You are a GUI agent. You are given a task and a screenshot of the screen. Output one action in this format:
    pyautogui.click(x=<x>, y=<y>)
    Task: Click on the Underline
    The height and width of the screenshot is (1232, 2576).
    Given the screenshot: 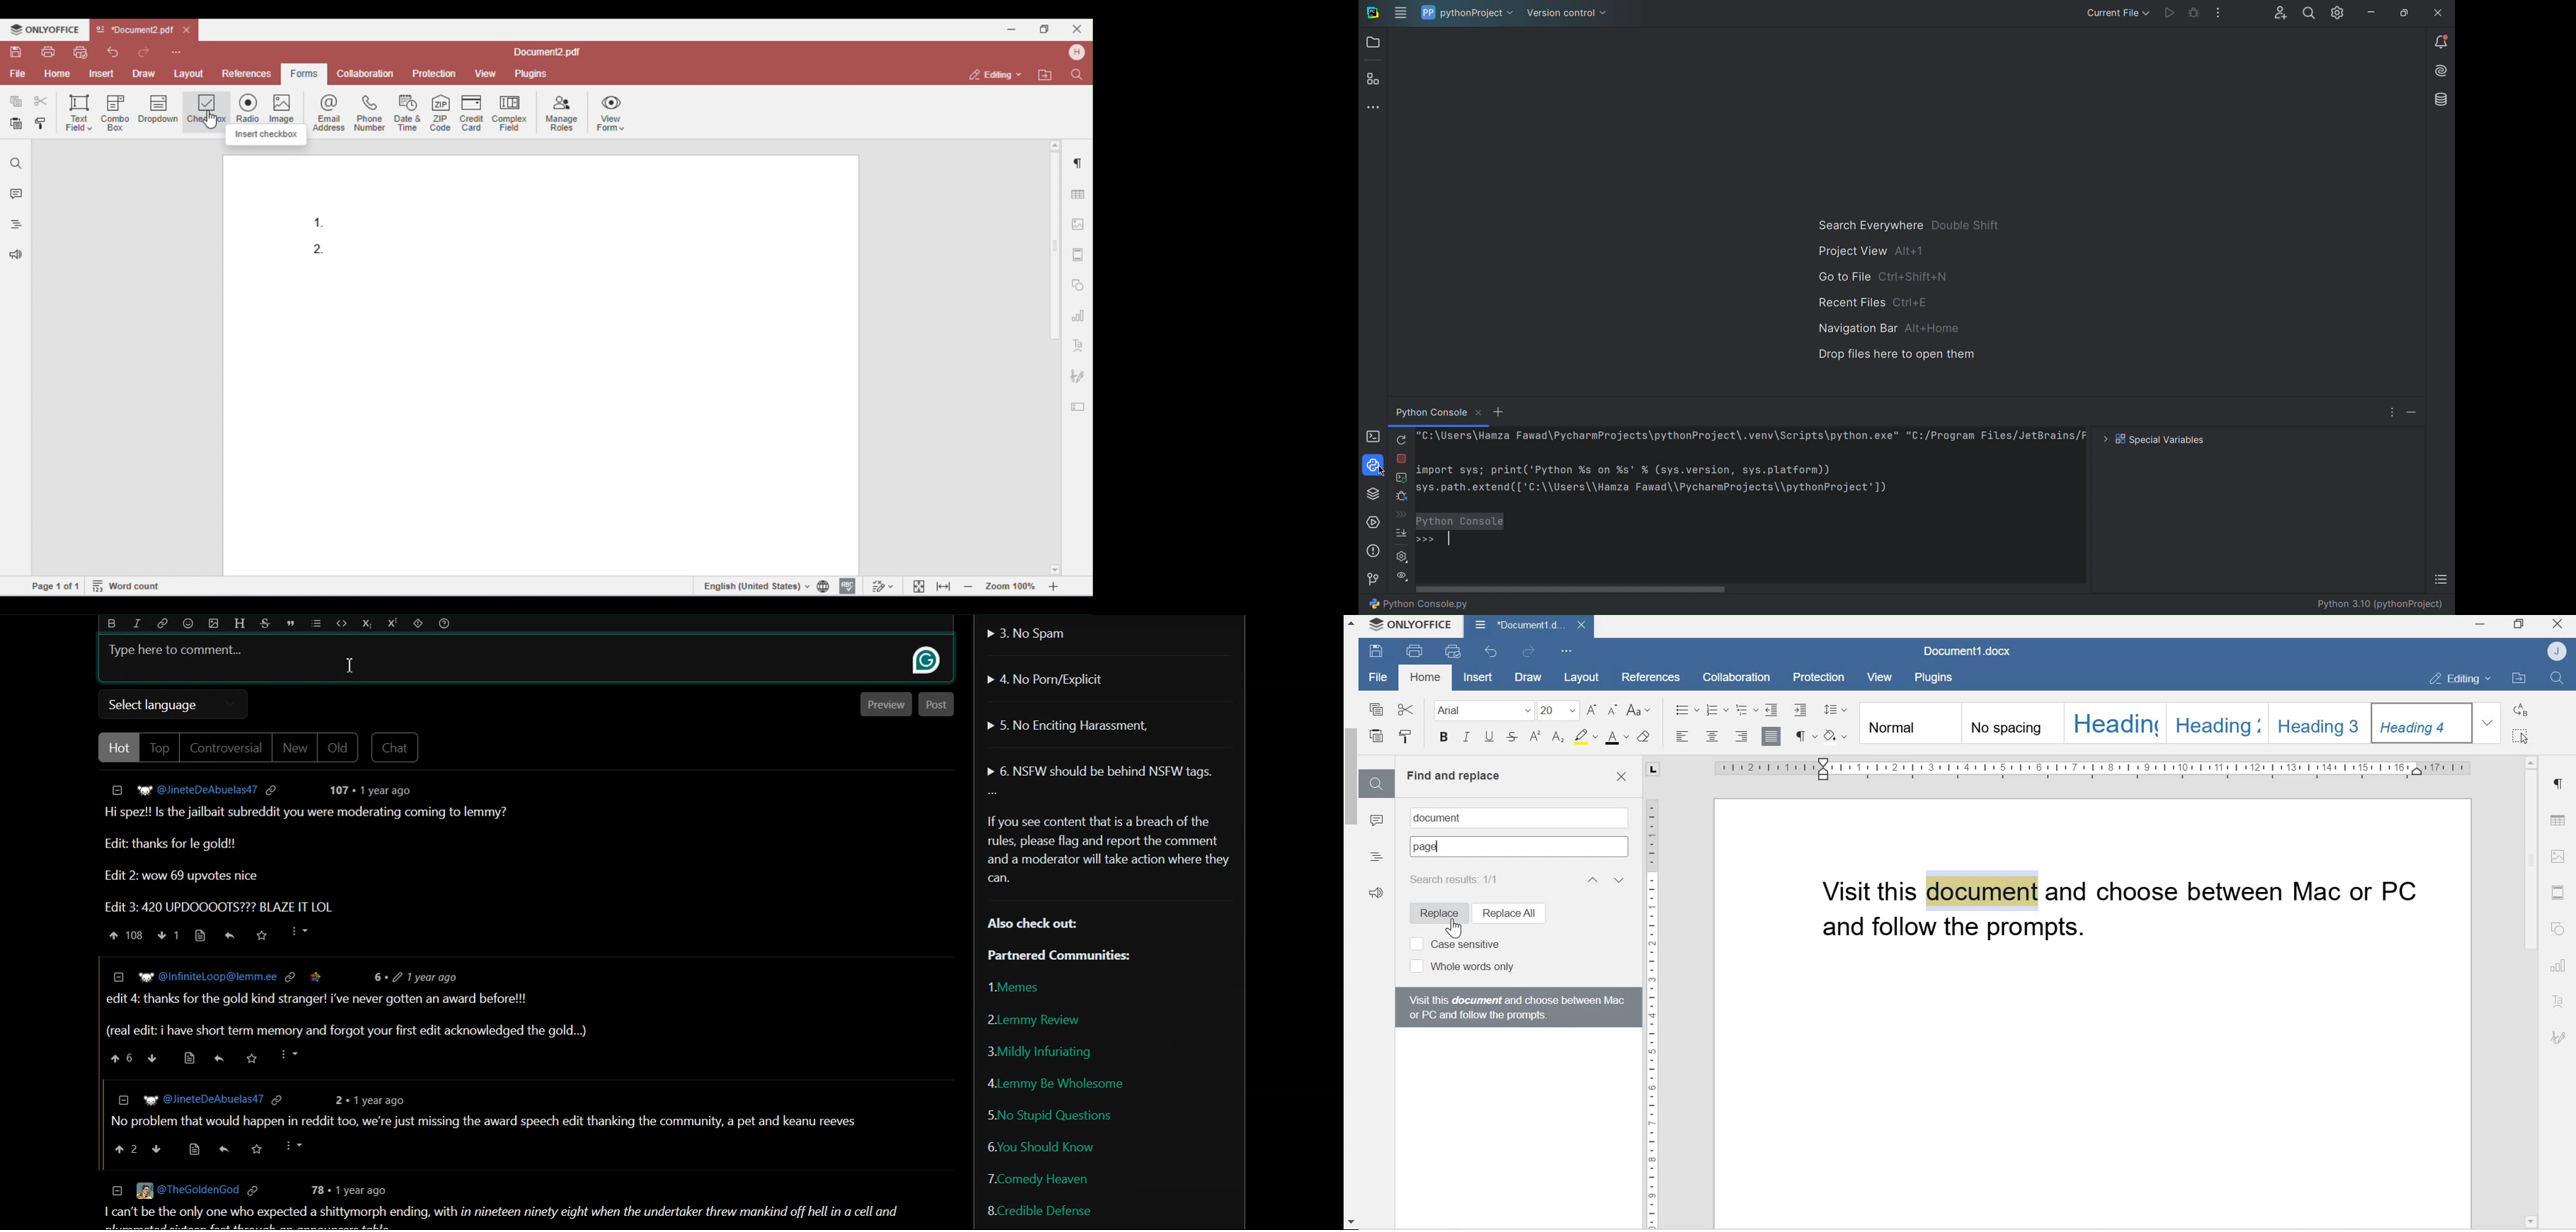 What is the action you would take?
    pyautogui.click(x=1489, y=740)
    